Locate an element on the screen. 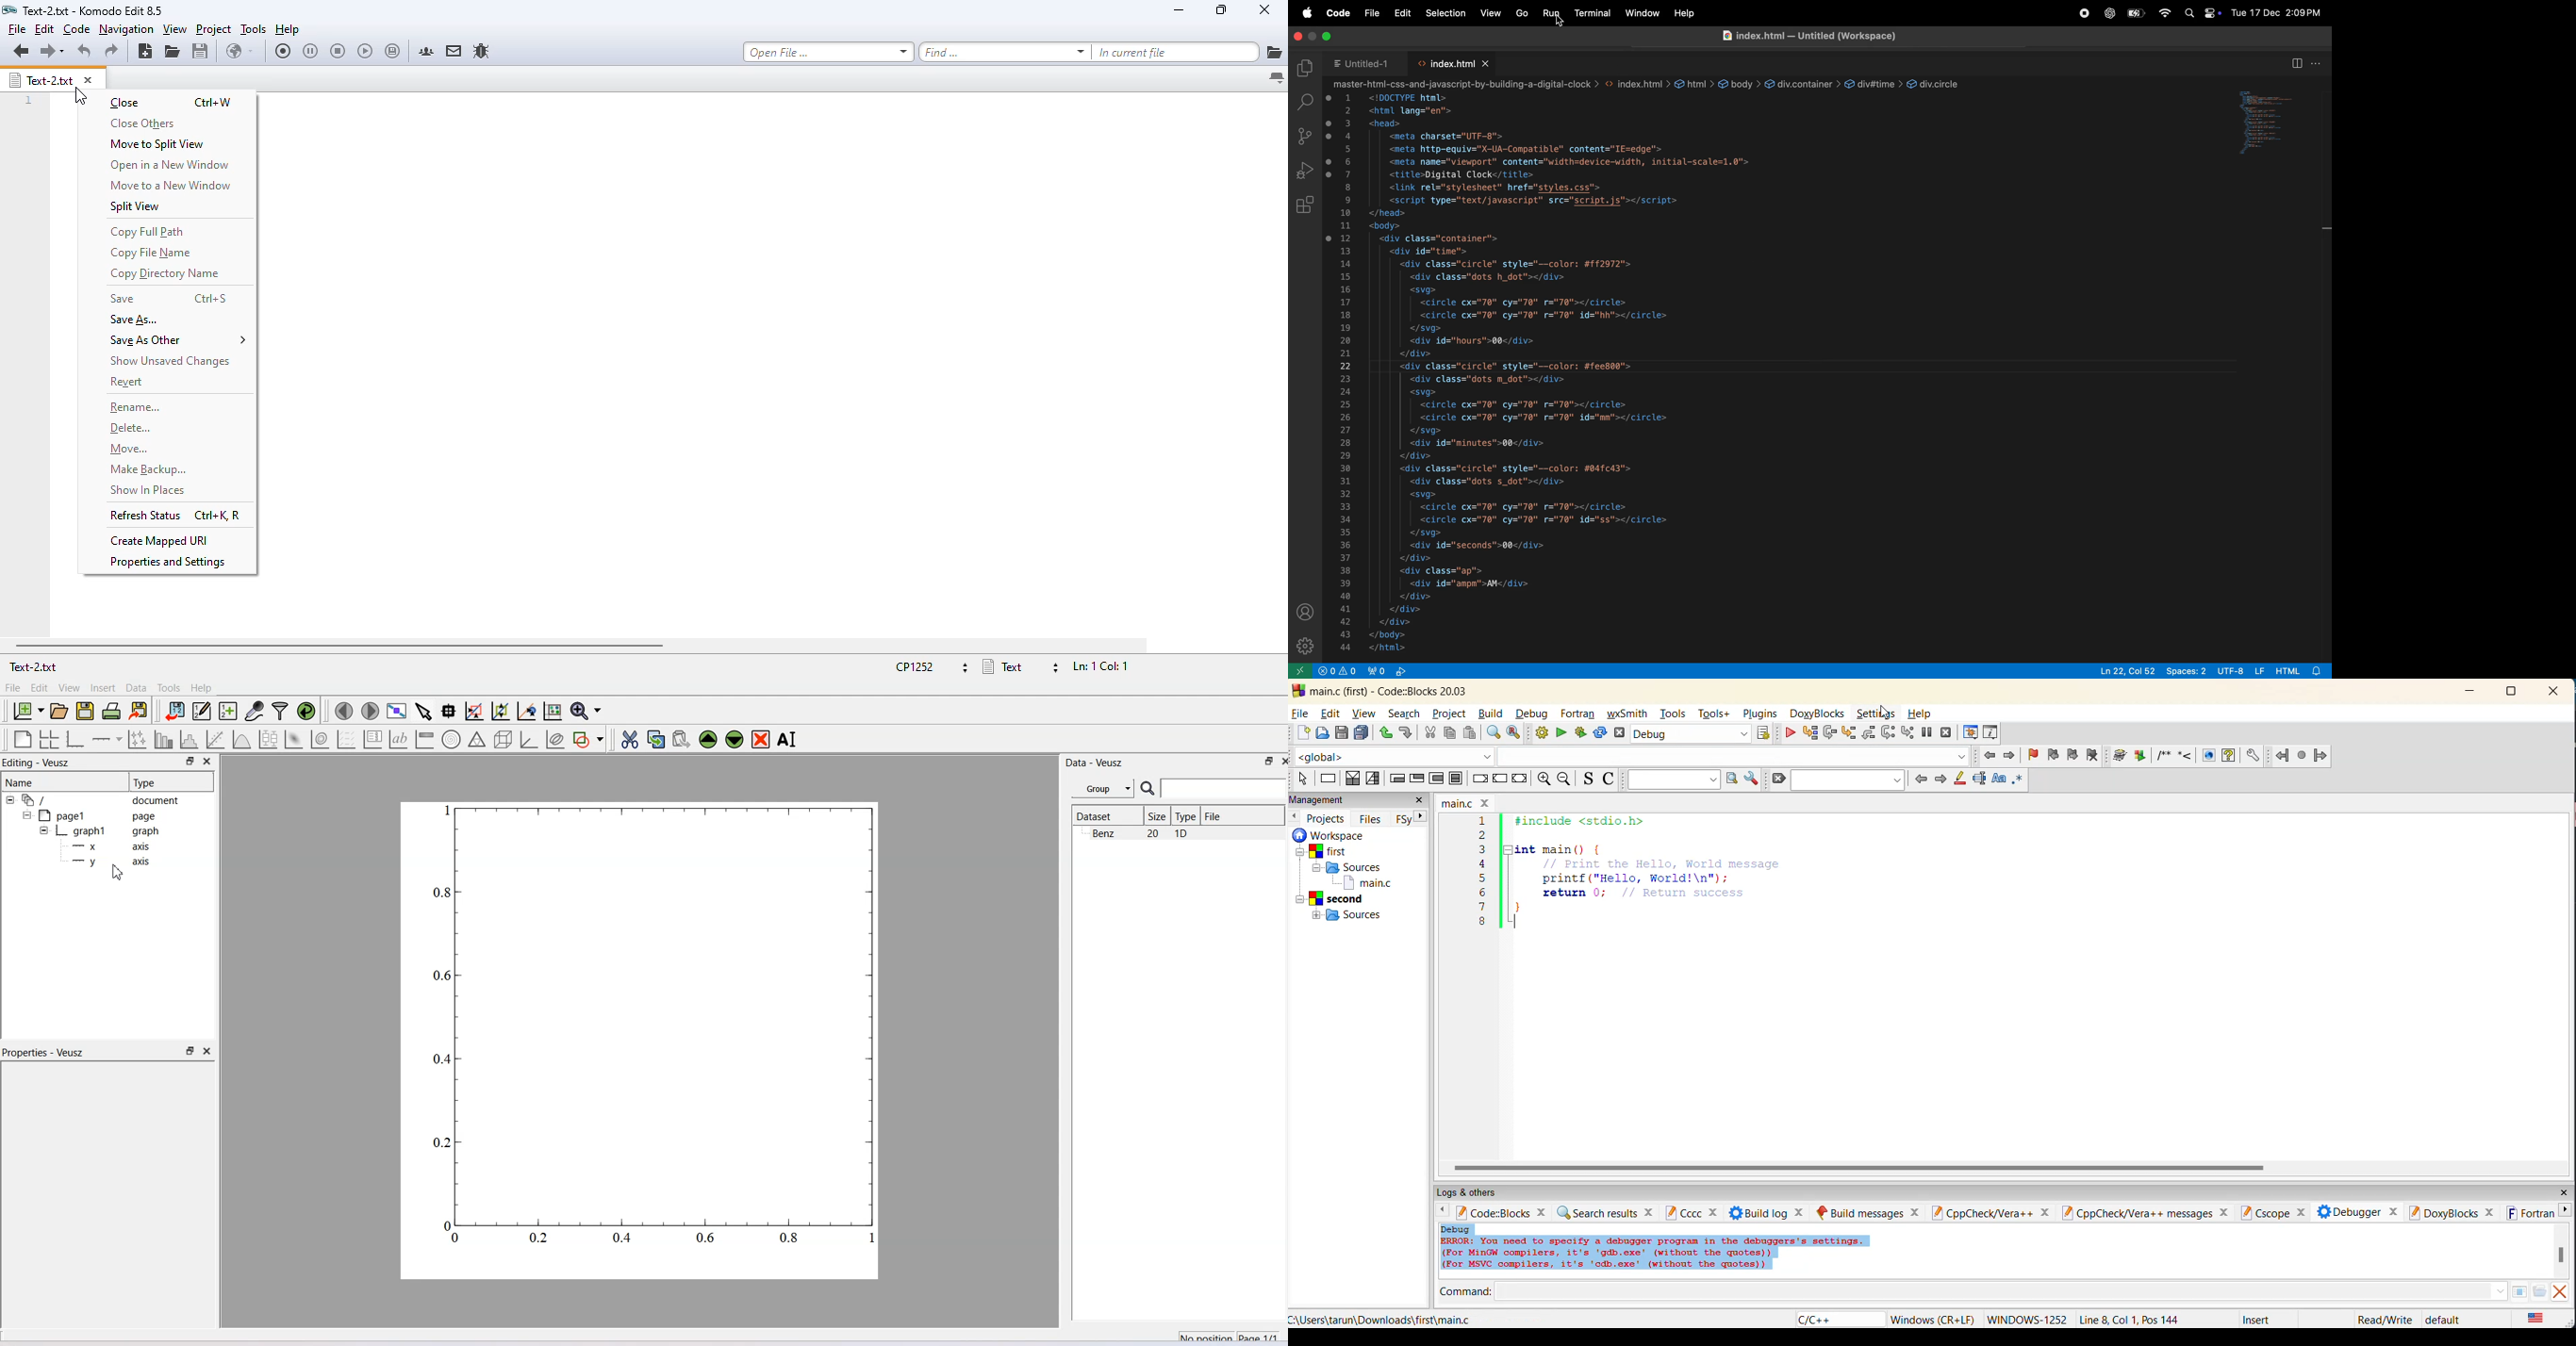 The image size is (2576, 1372). search is located at coordinates (1848, 782).